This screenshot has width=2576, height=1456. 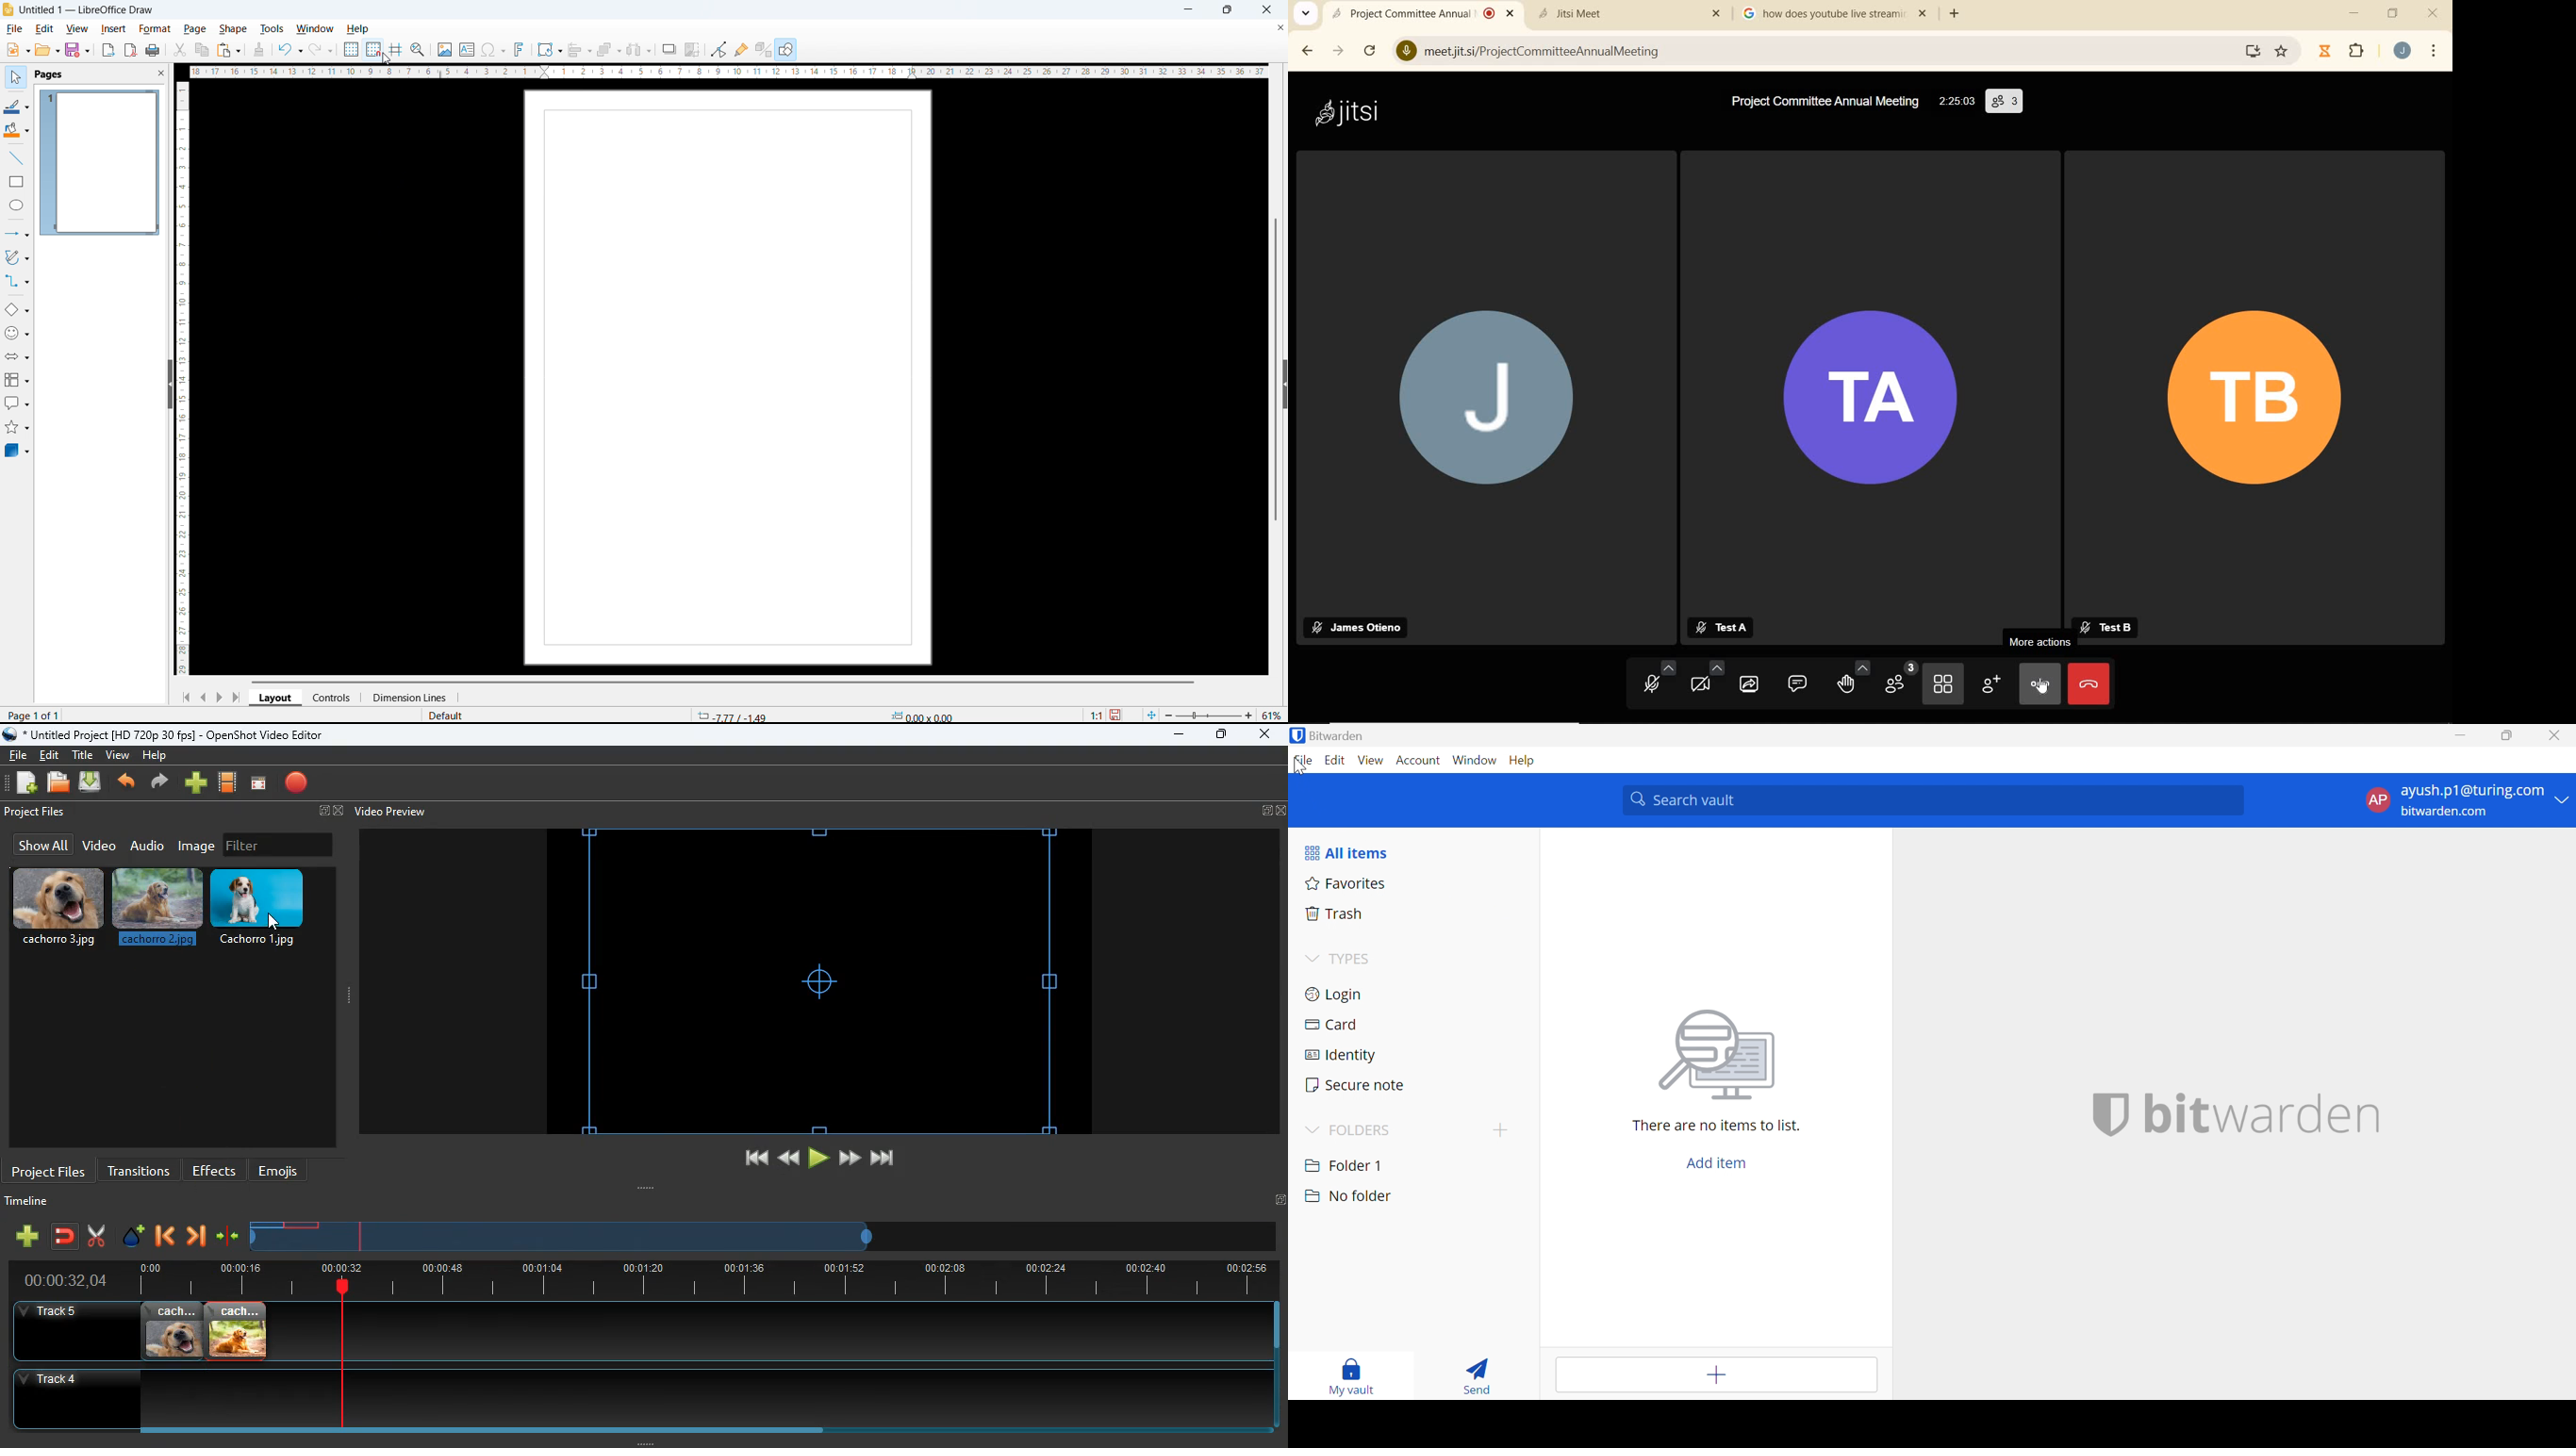 What do you see at coordinates (1482, 1375) in the screenshot?
I see `Send` at bounding box center [1482, 1375].